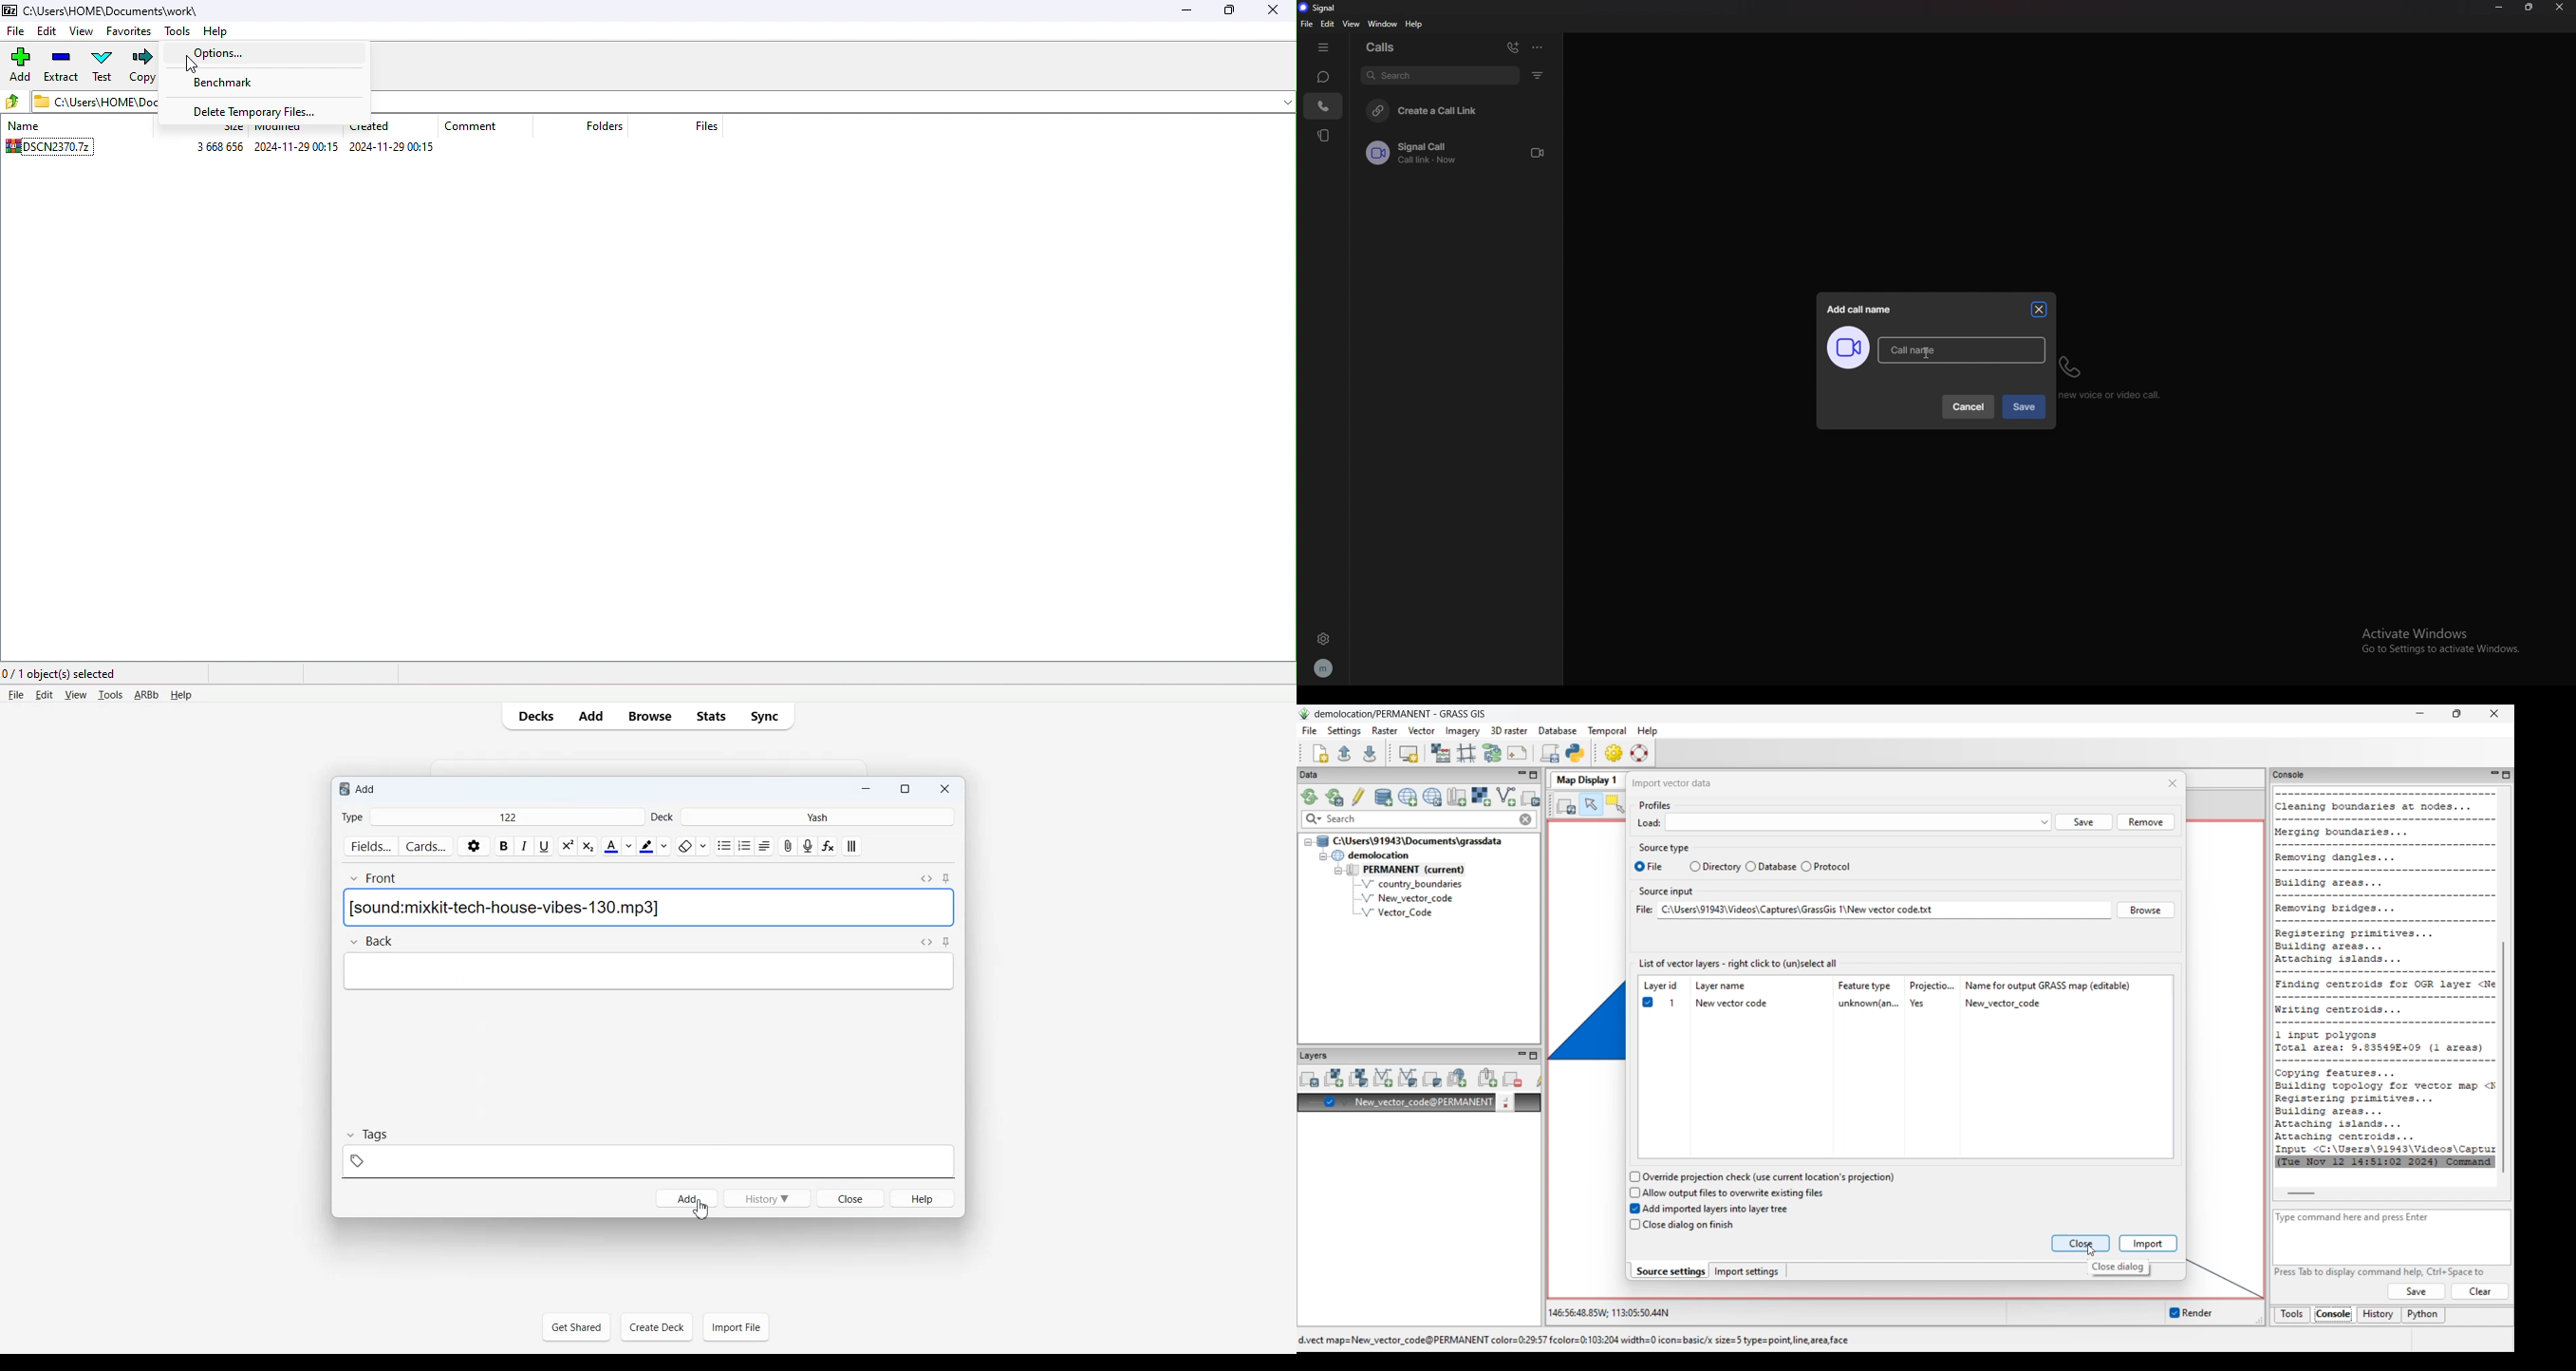  What do you see at coordinates (1328, 24) in the screenshot?
I see `edit` at bounding box center [1328, 24].